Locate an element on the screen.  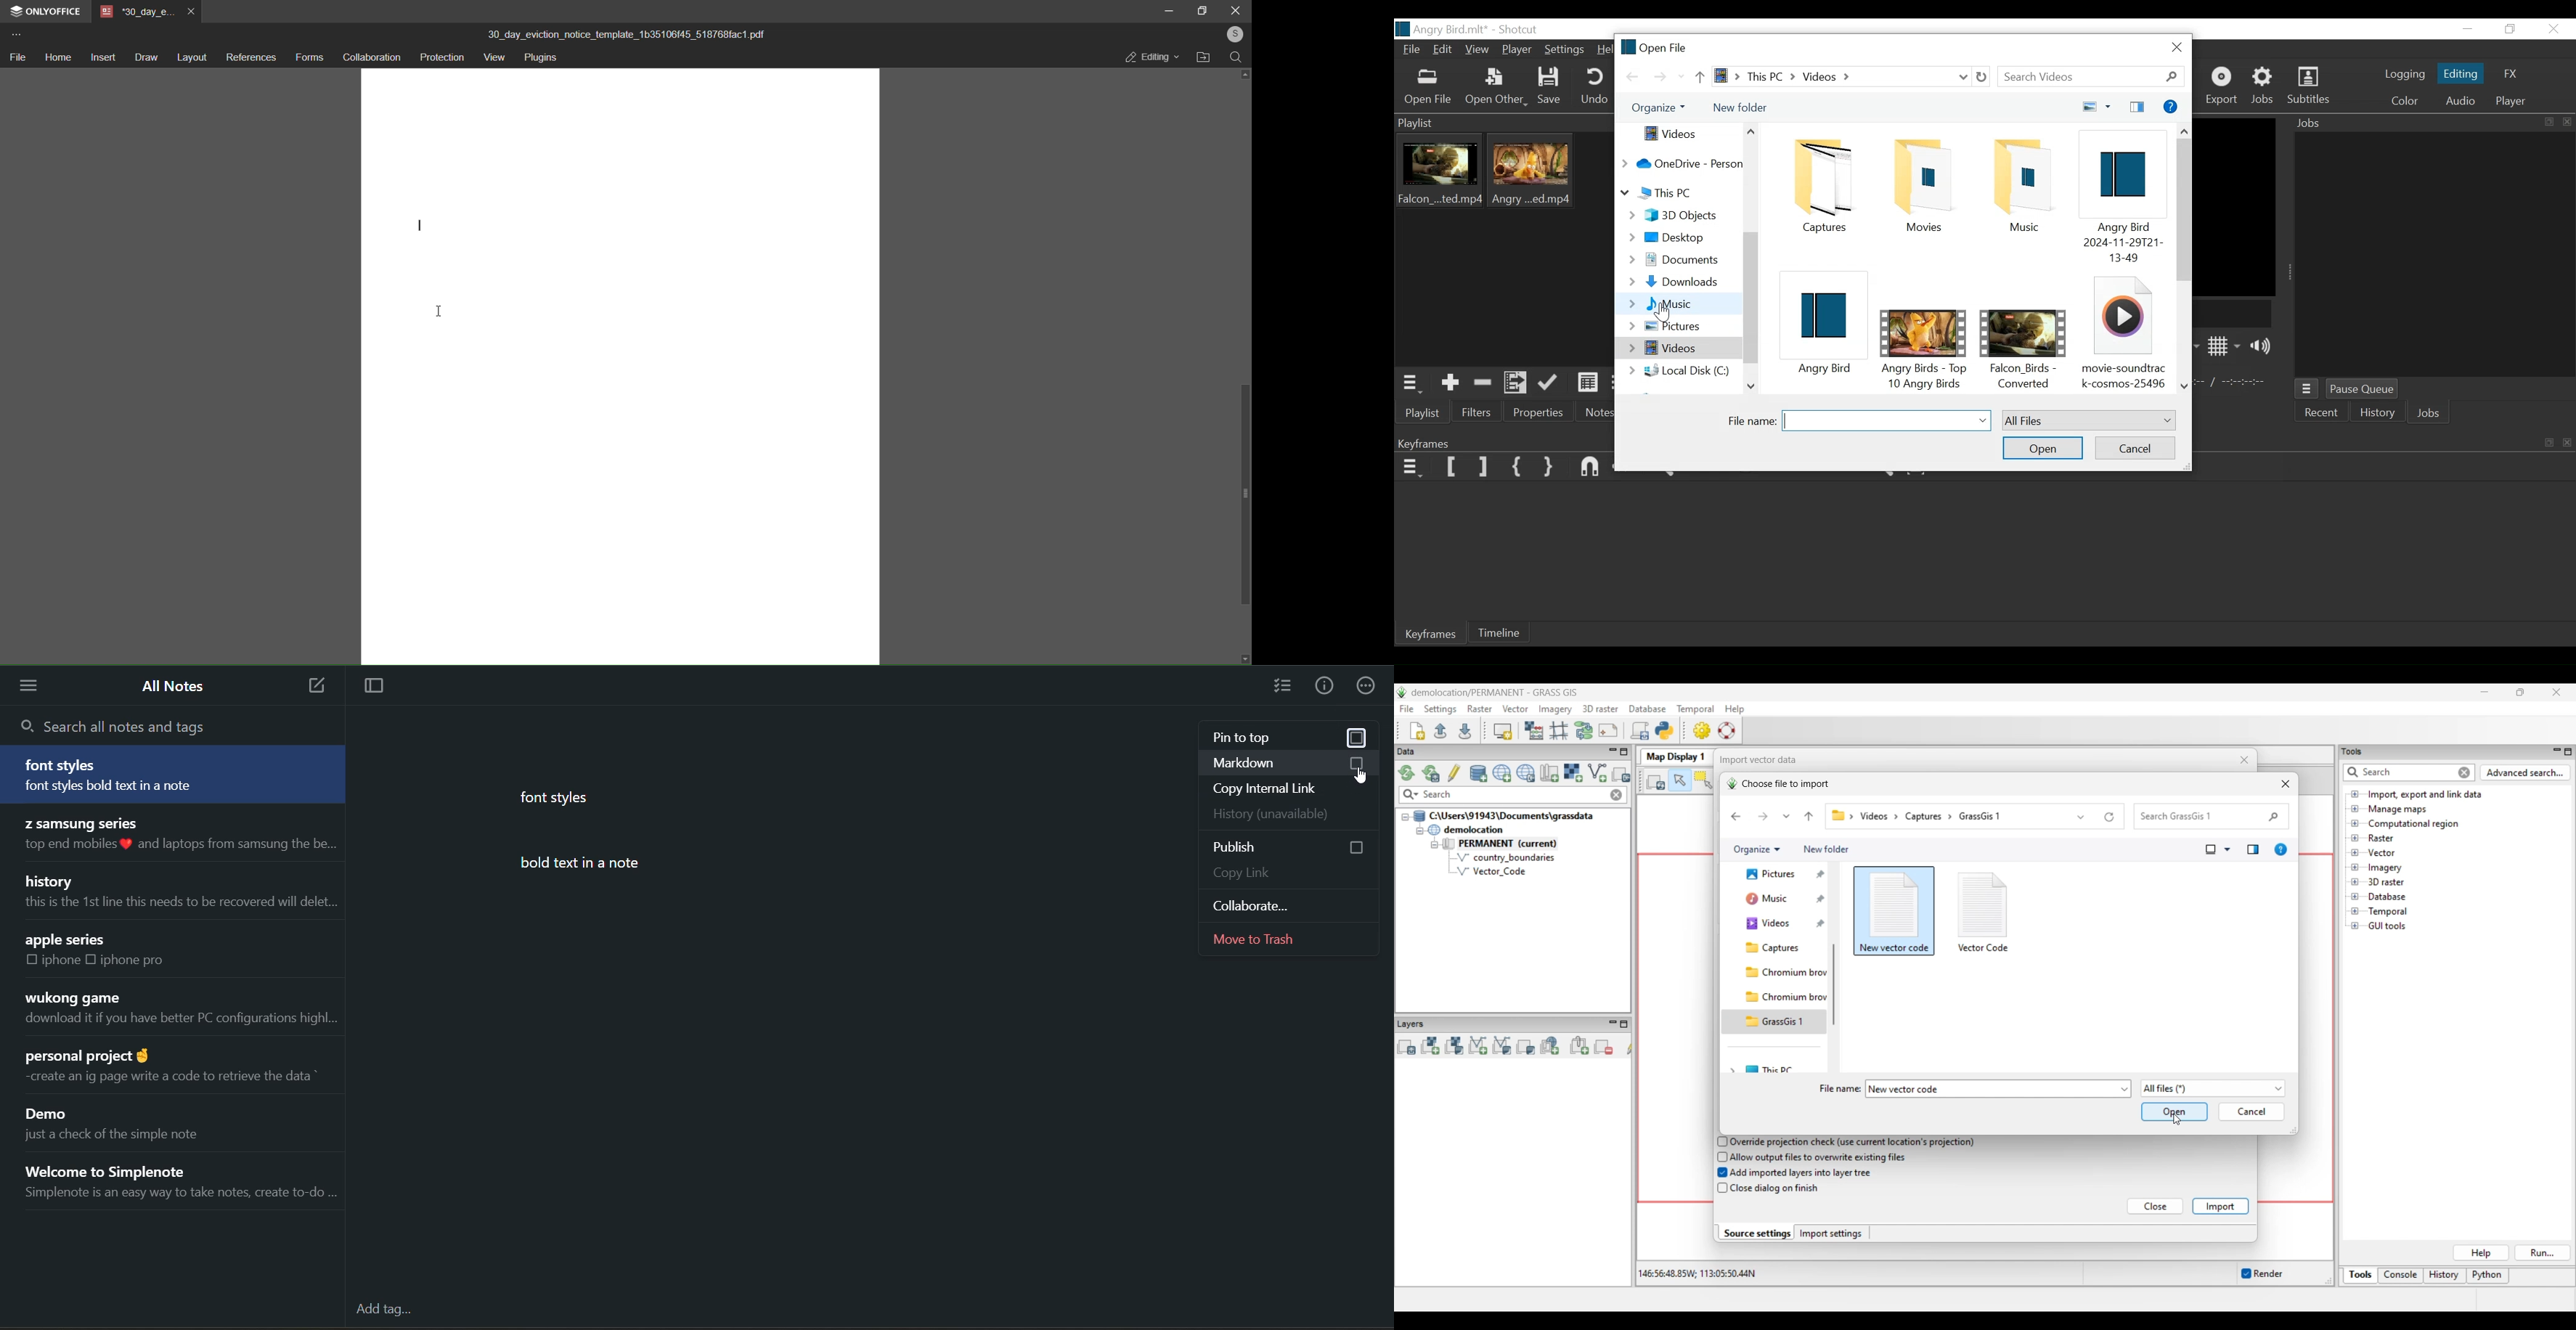
Audio File is located at coordinates (2124, 333).